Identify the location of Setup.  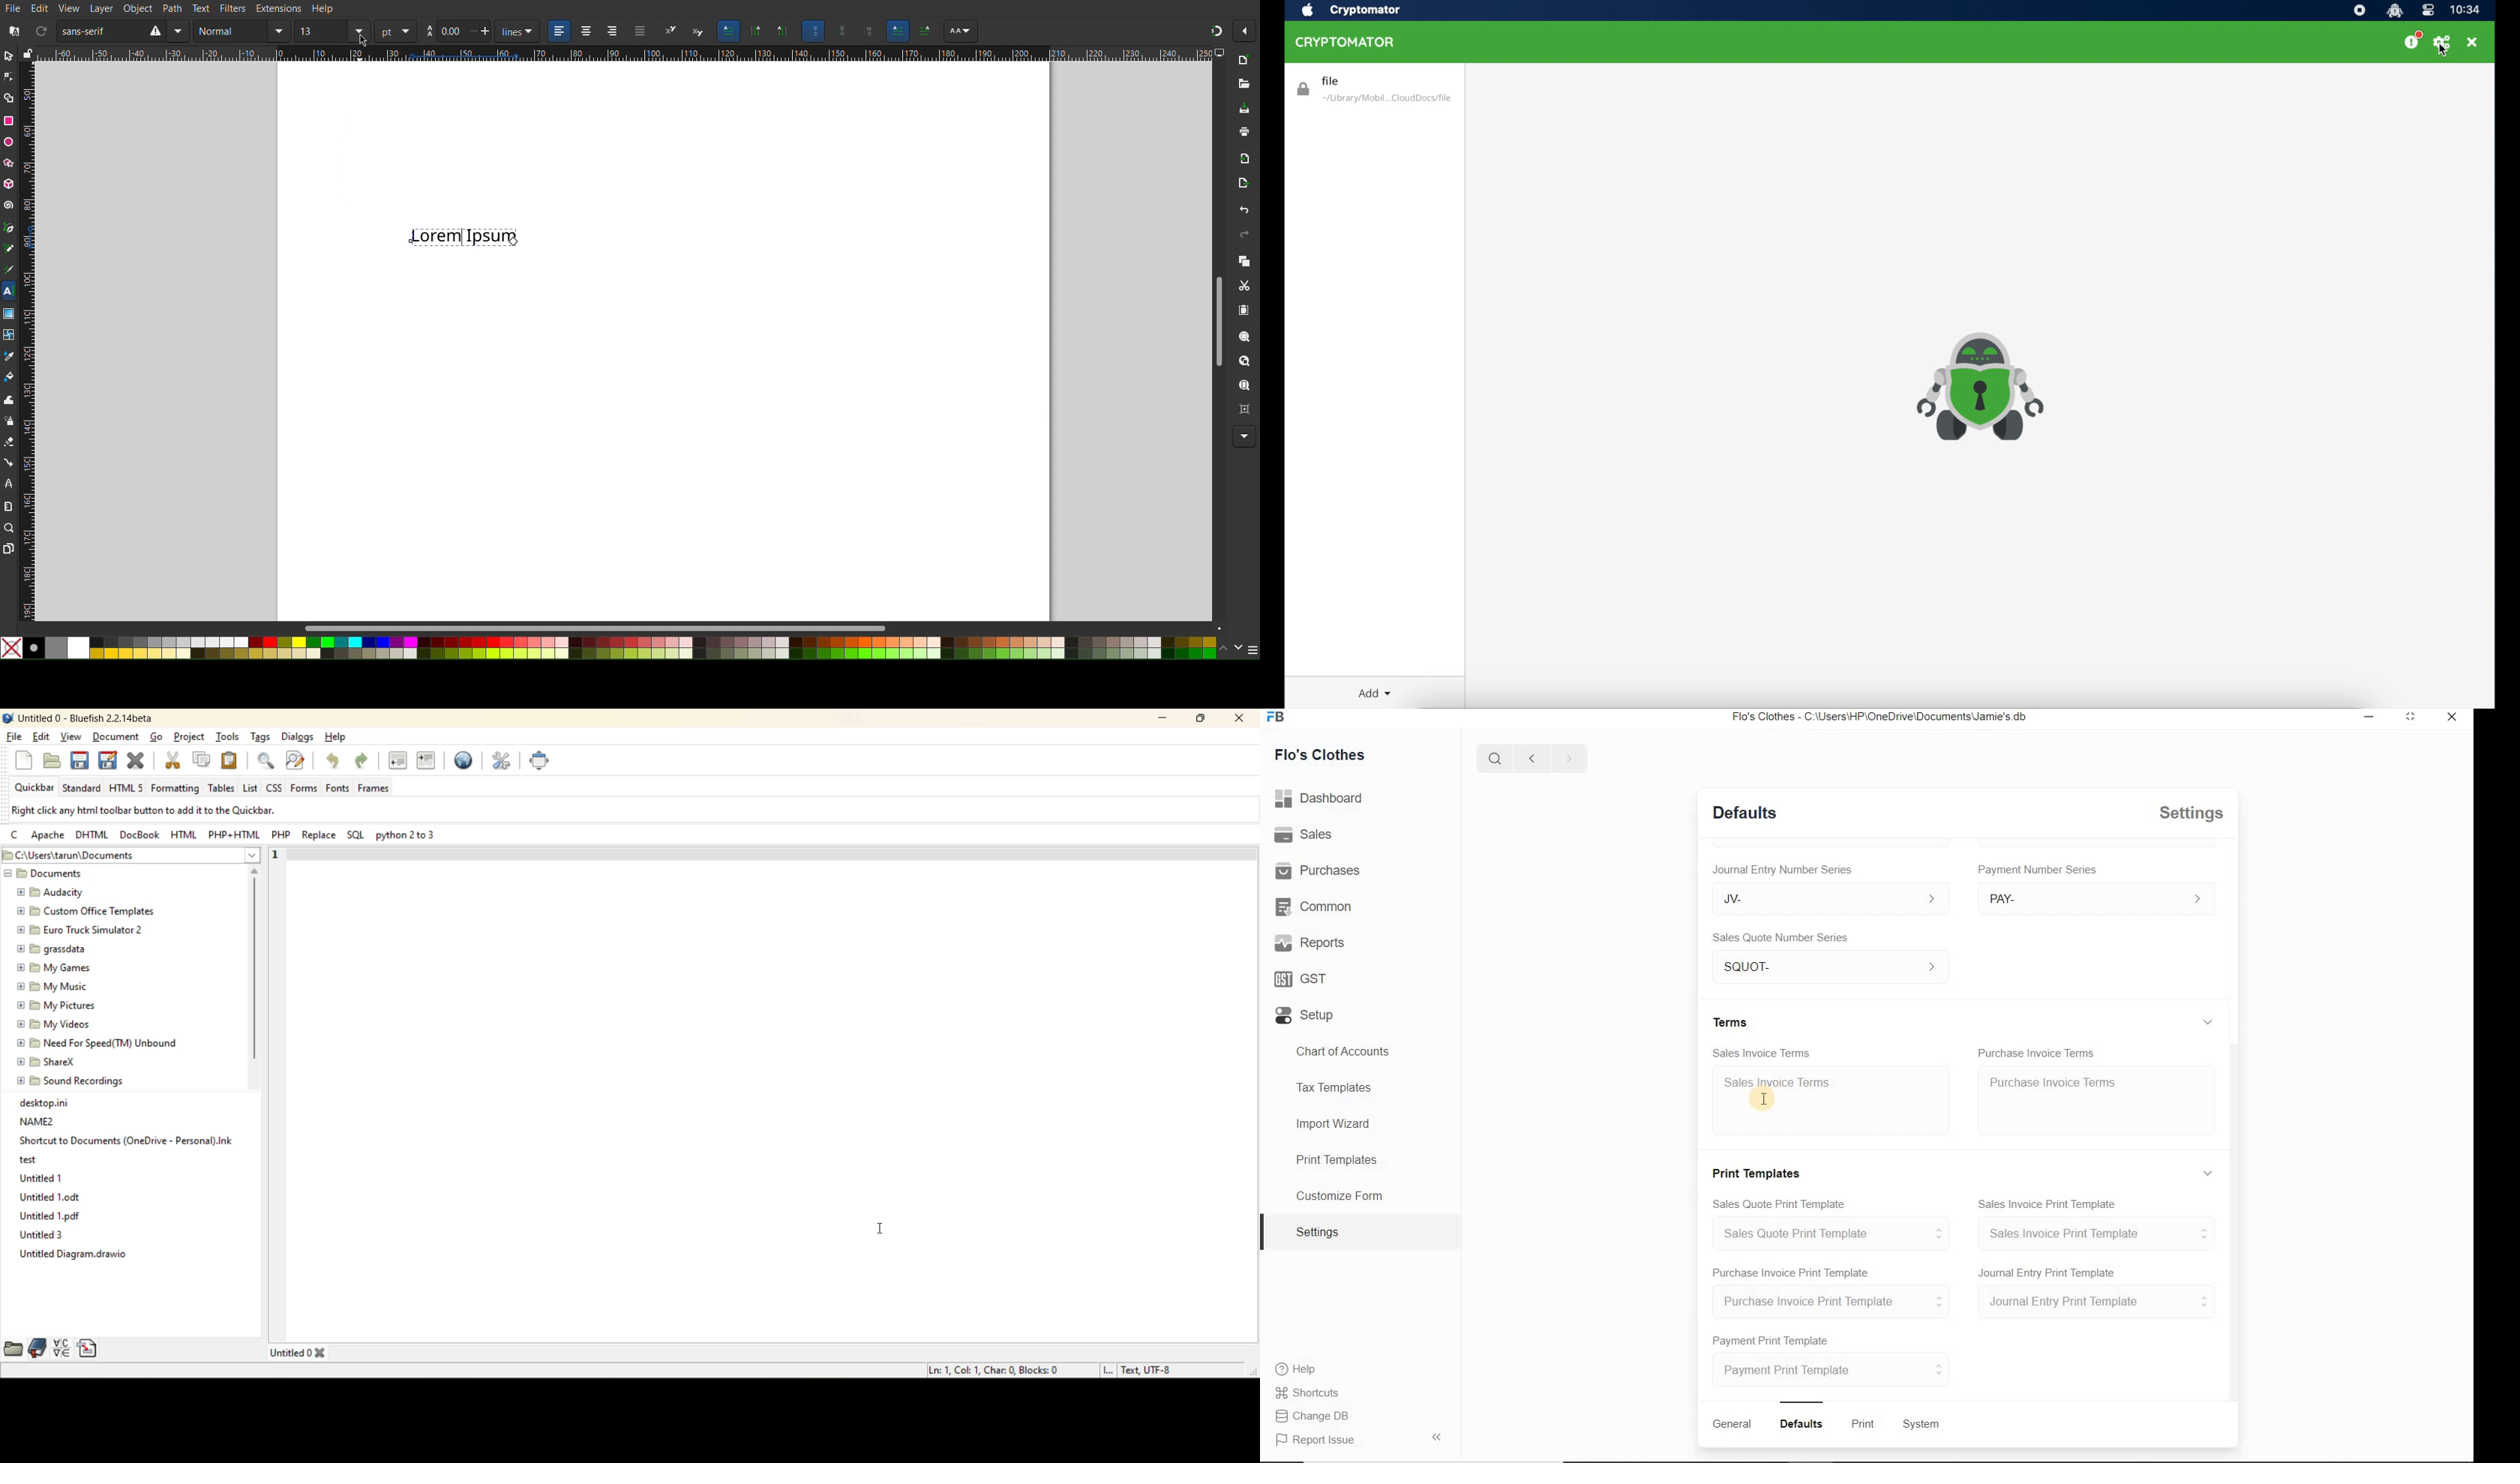
(1303, 1019).